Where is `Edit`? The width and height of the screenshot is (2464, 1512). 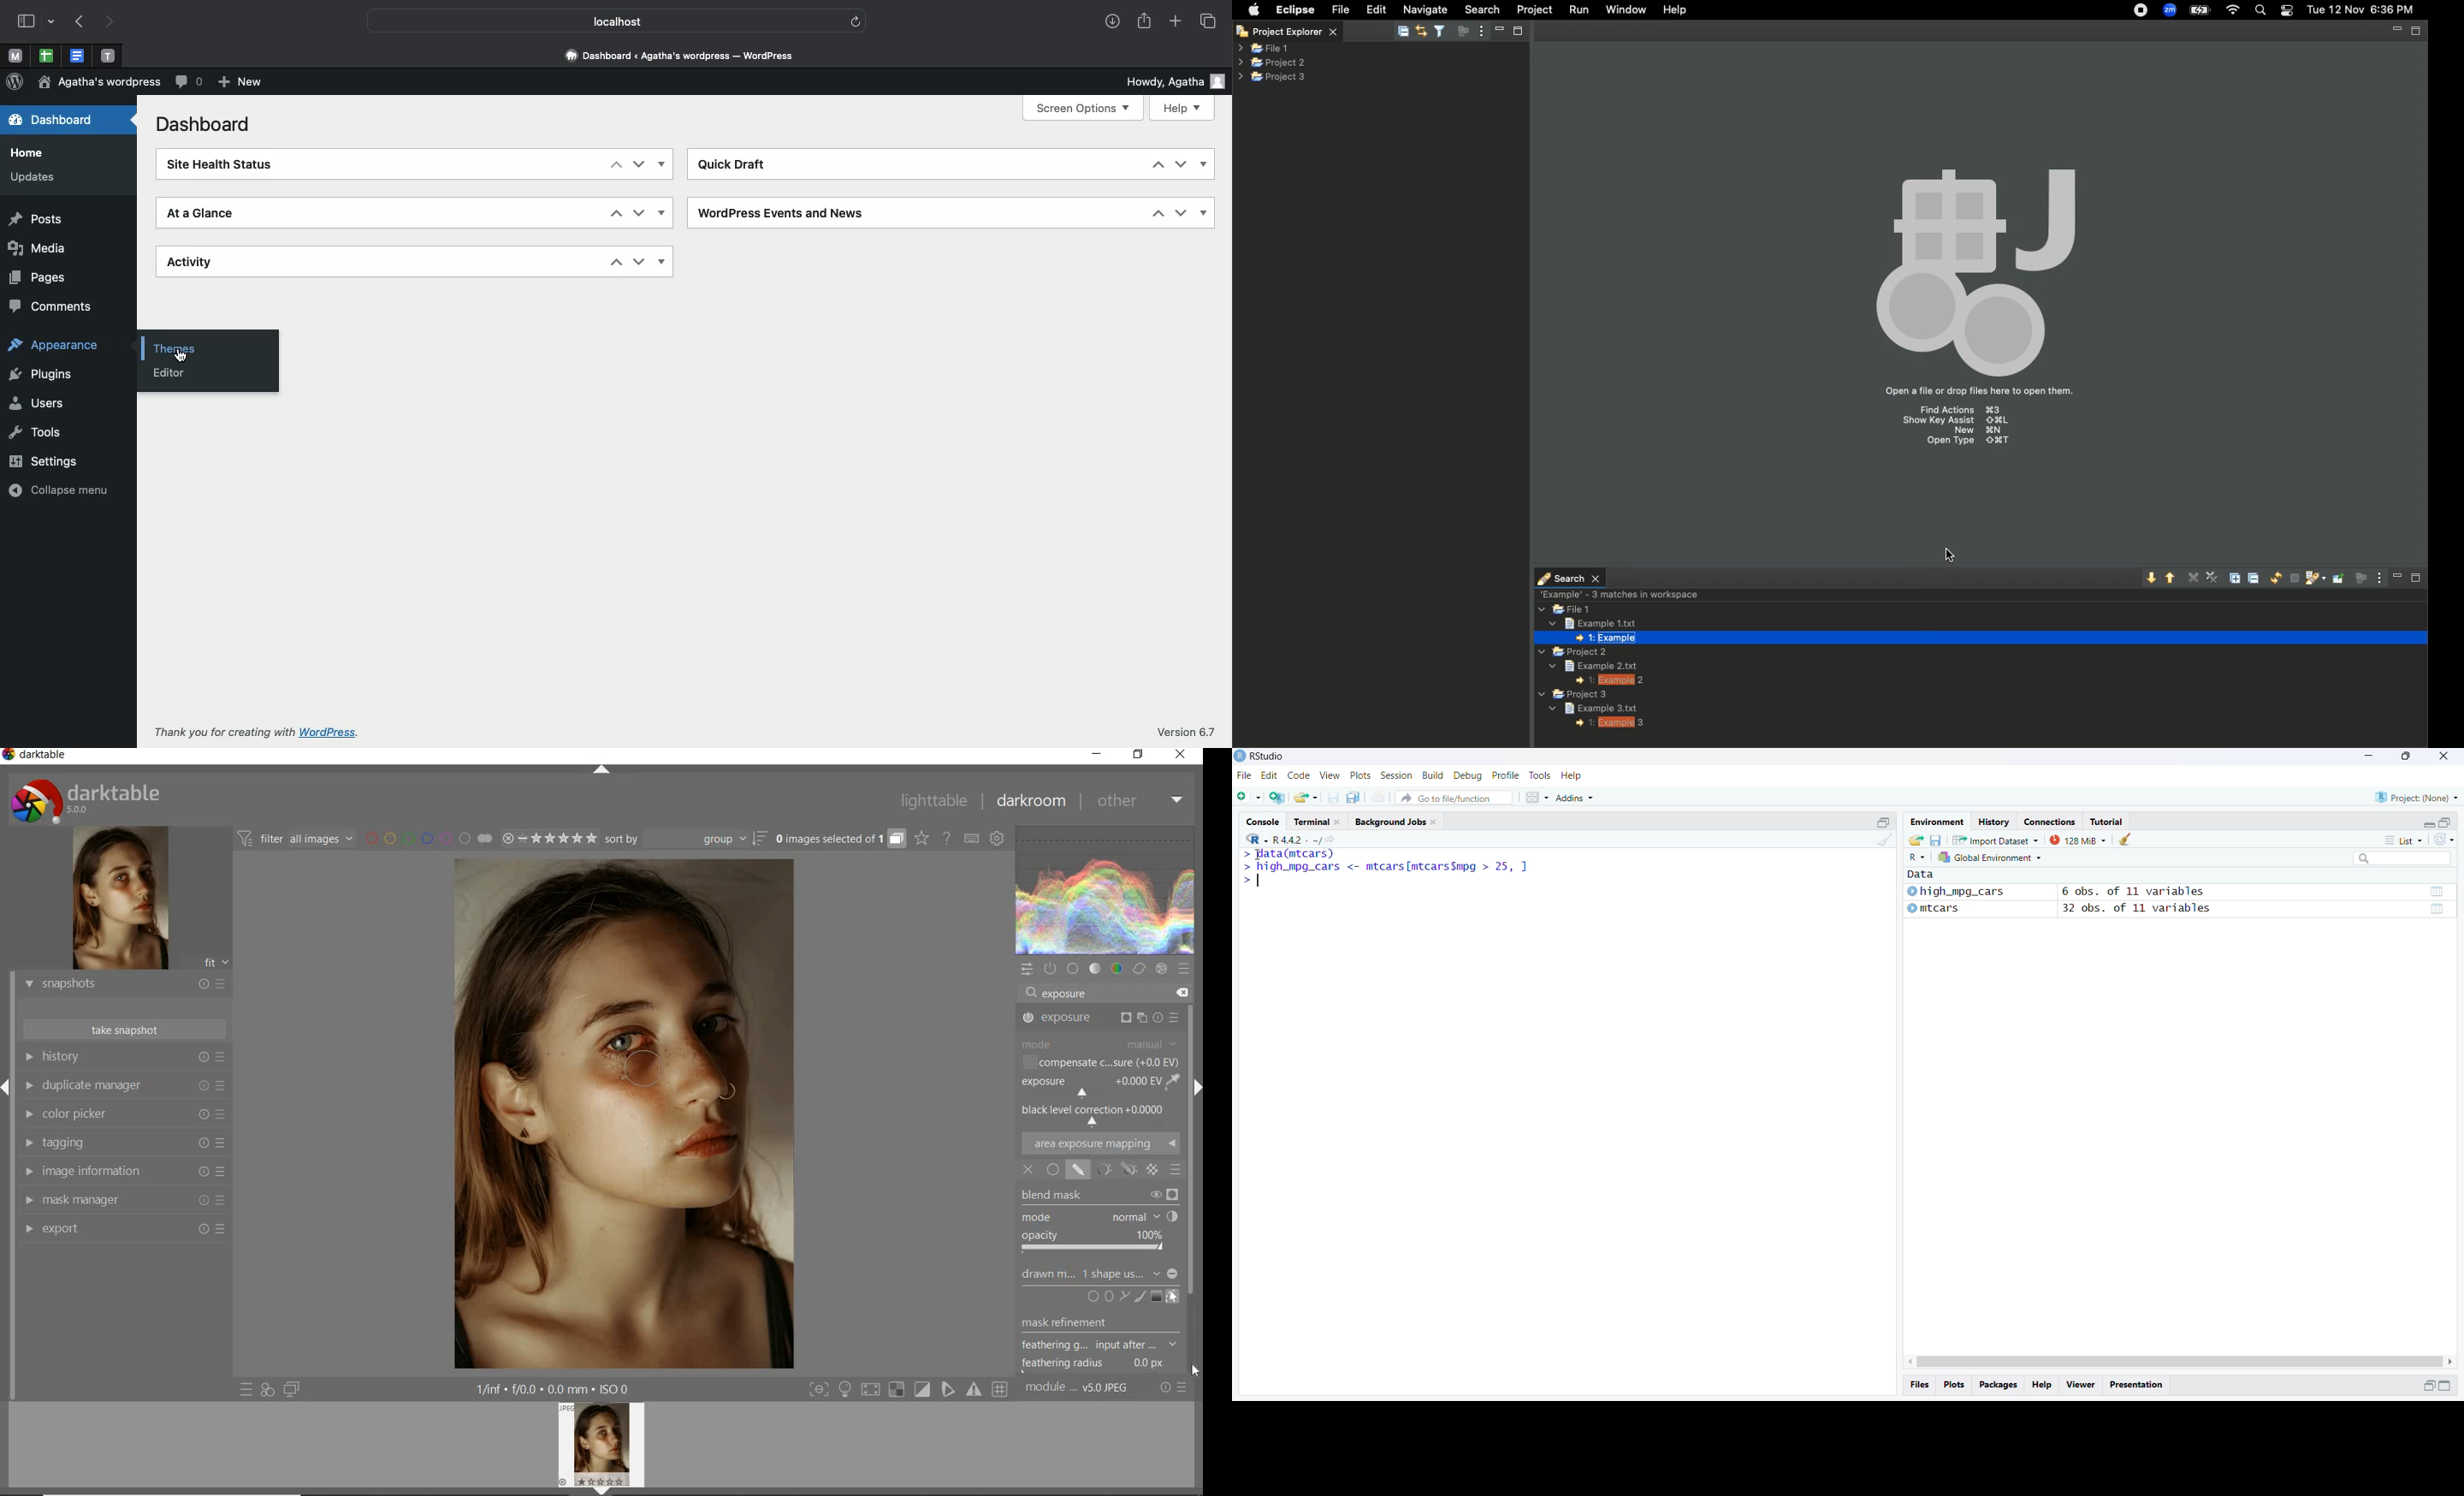 Edit is located at coordinates (1270, 776).